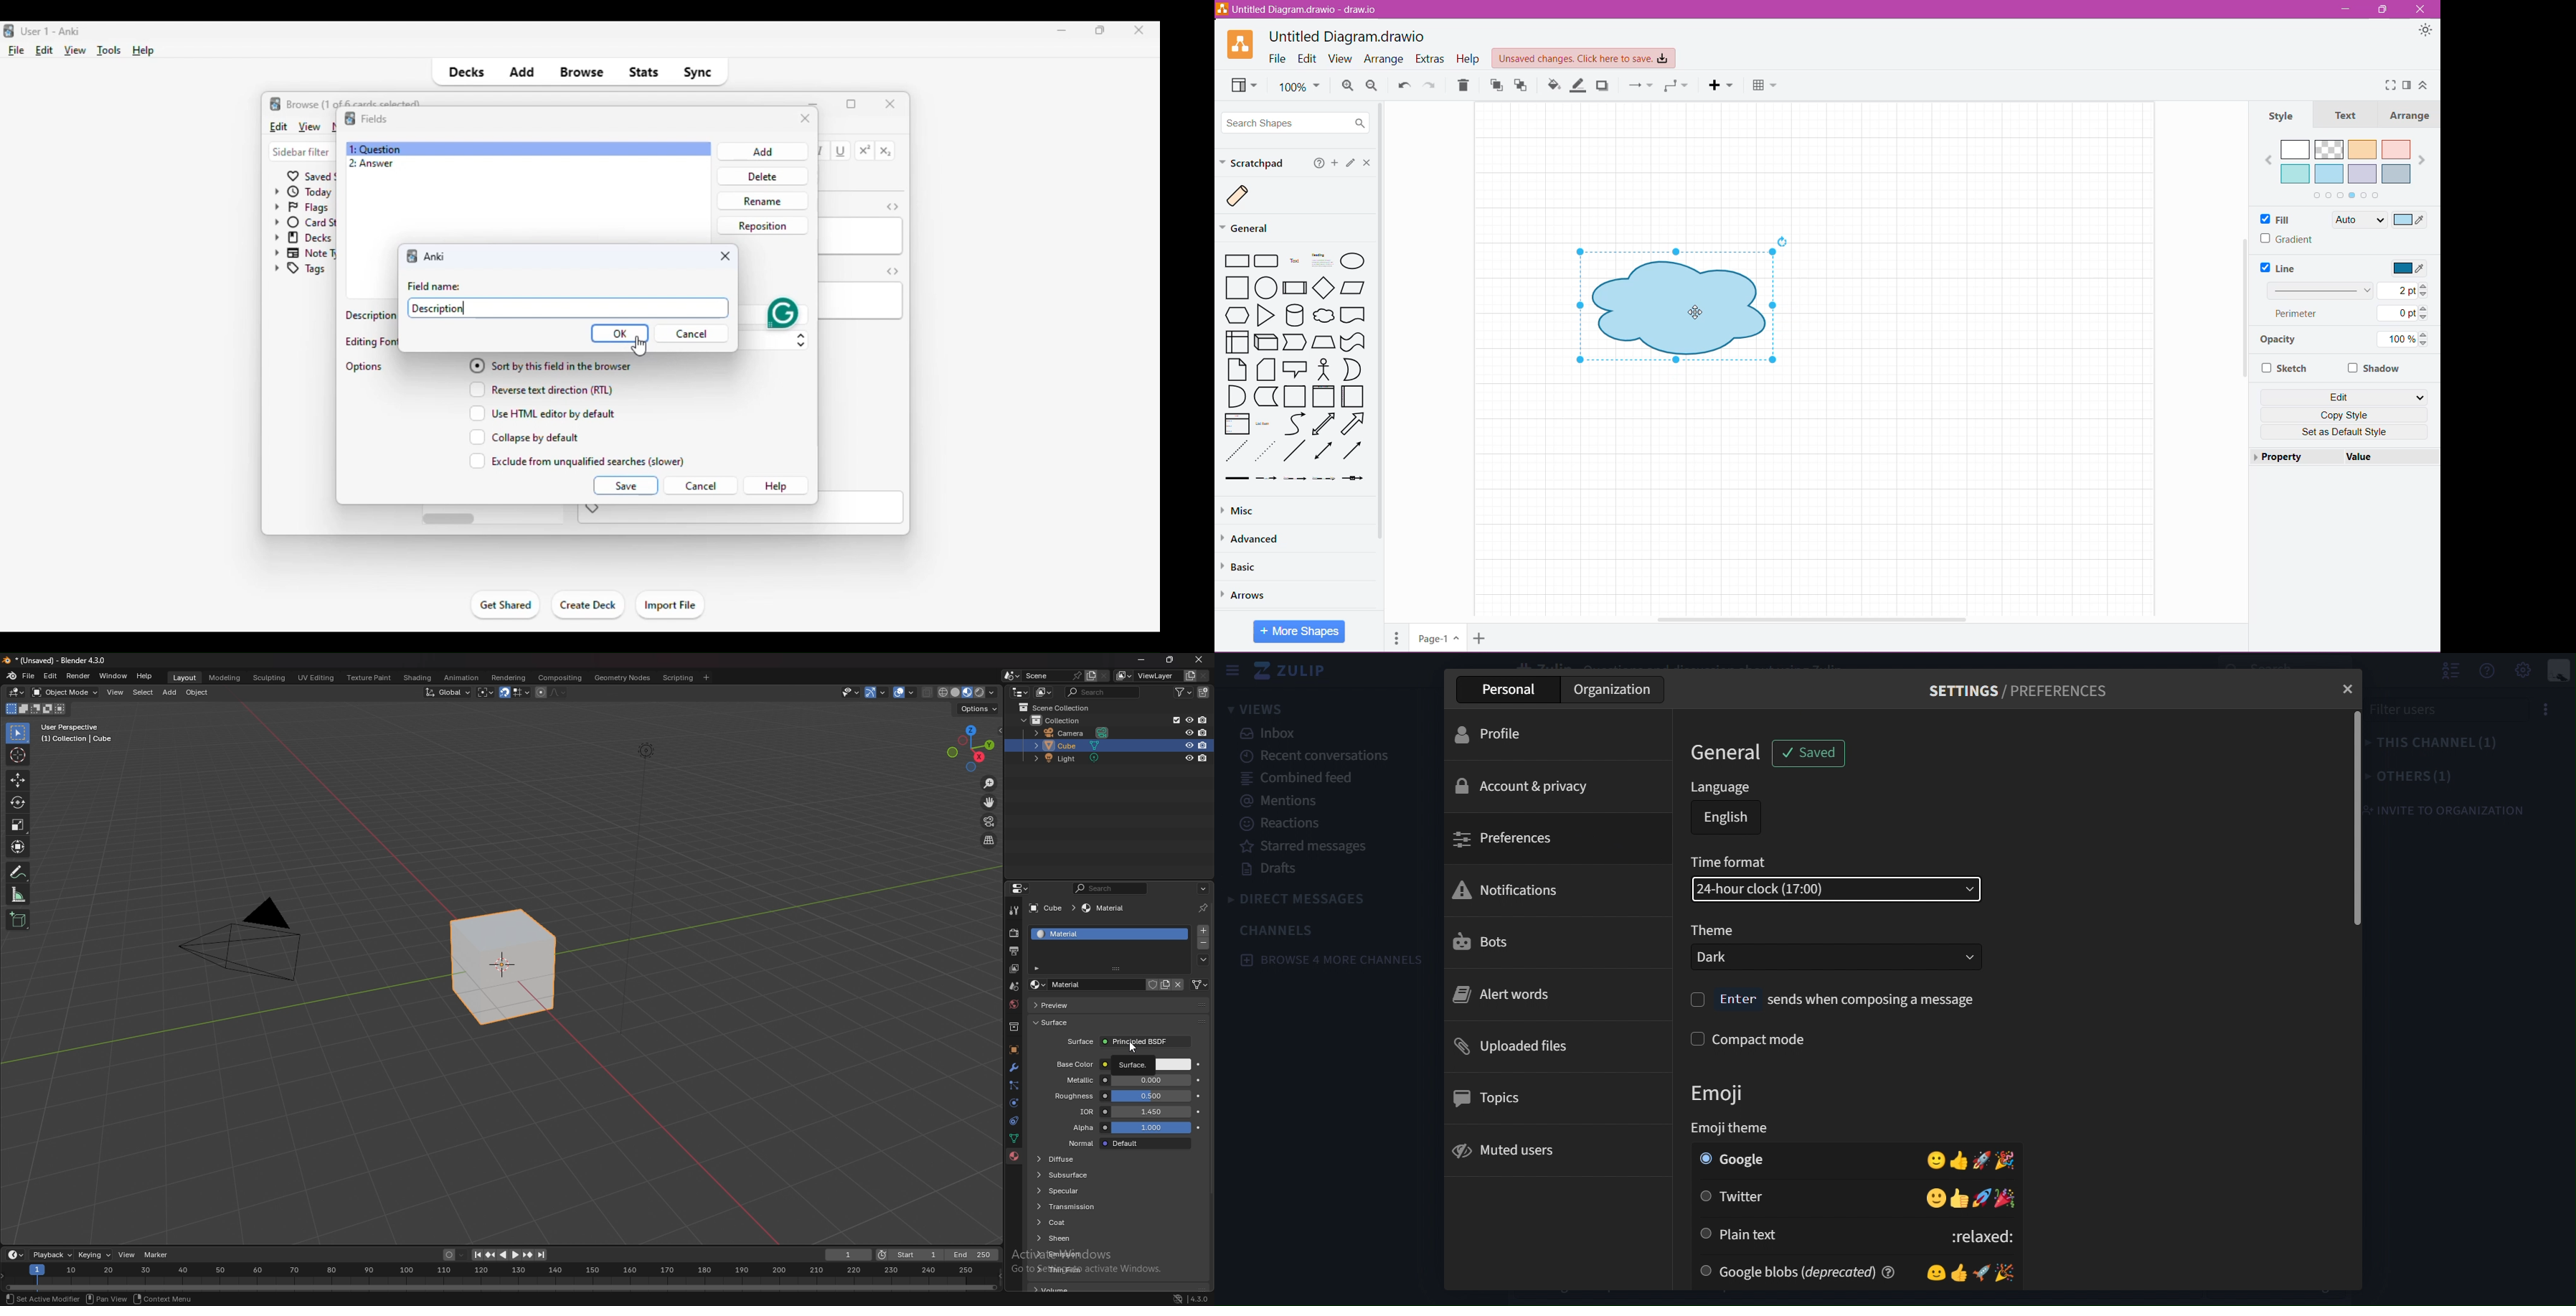 The height and width of the screenshot is (1316, 2576). Describe the element at coordinates (1463, 87) in the screenshot. I see `Trash` at that location.